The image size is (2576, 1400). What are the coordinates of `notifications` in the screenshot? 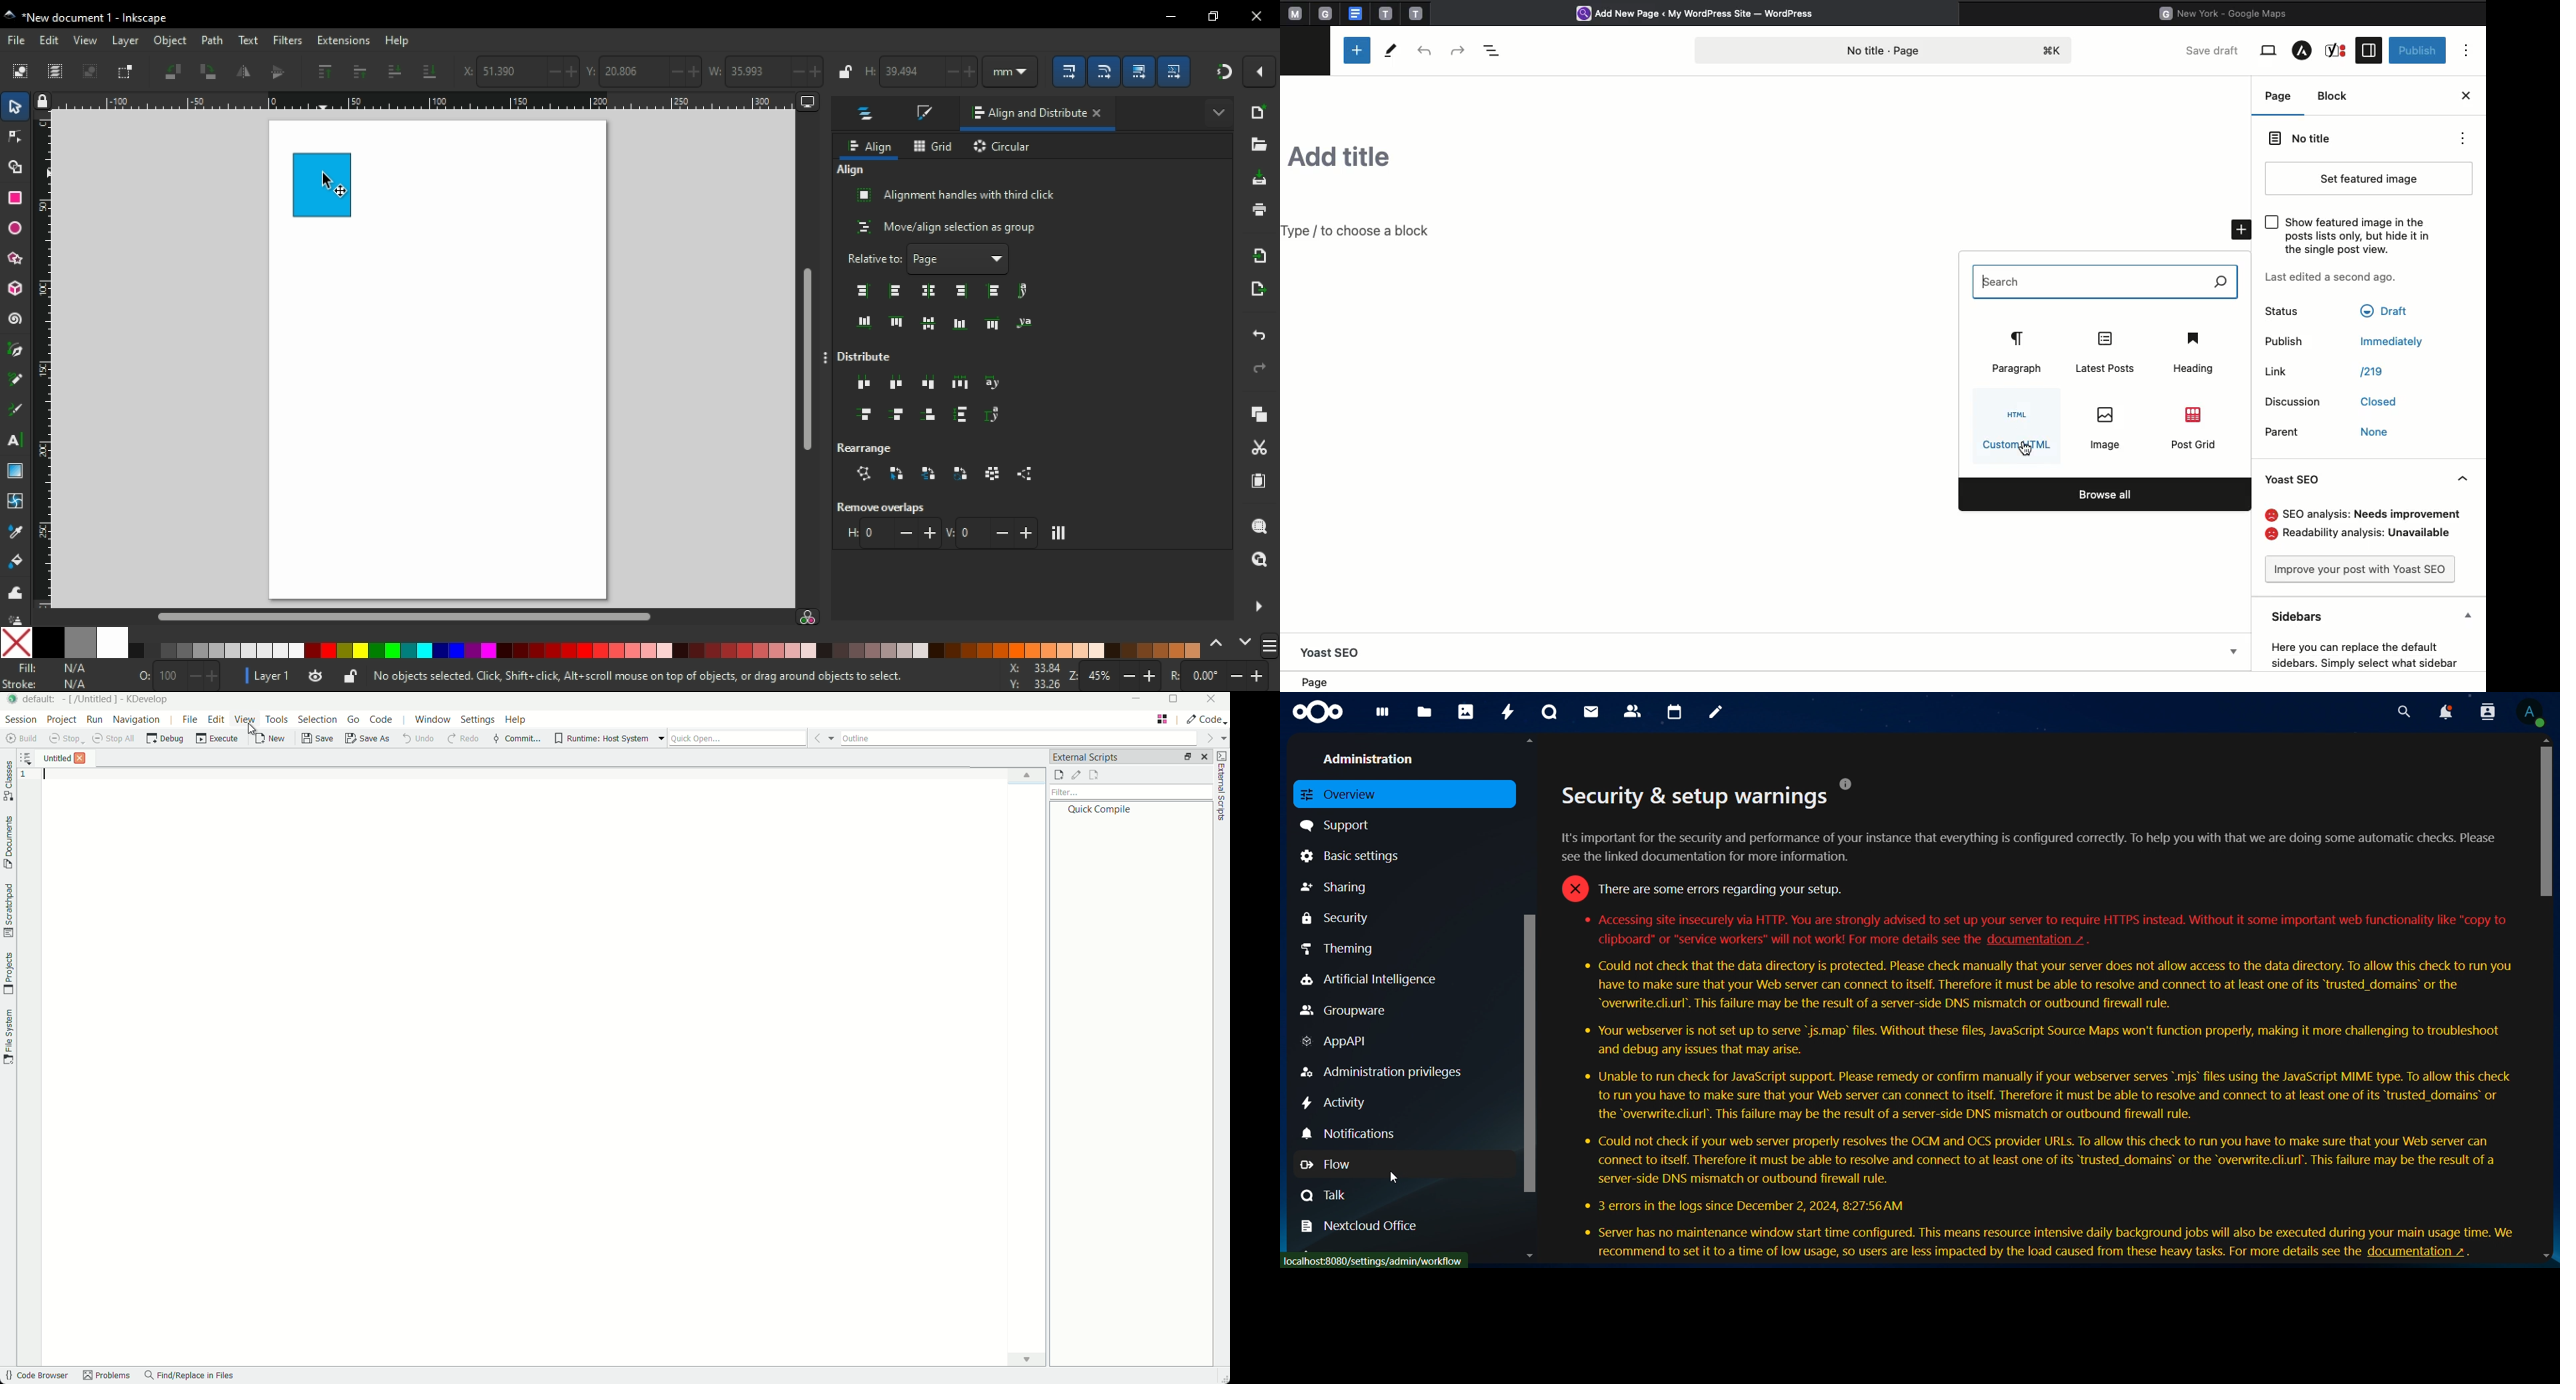 It's located at (1353, 1133).